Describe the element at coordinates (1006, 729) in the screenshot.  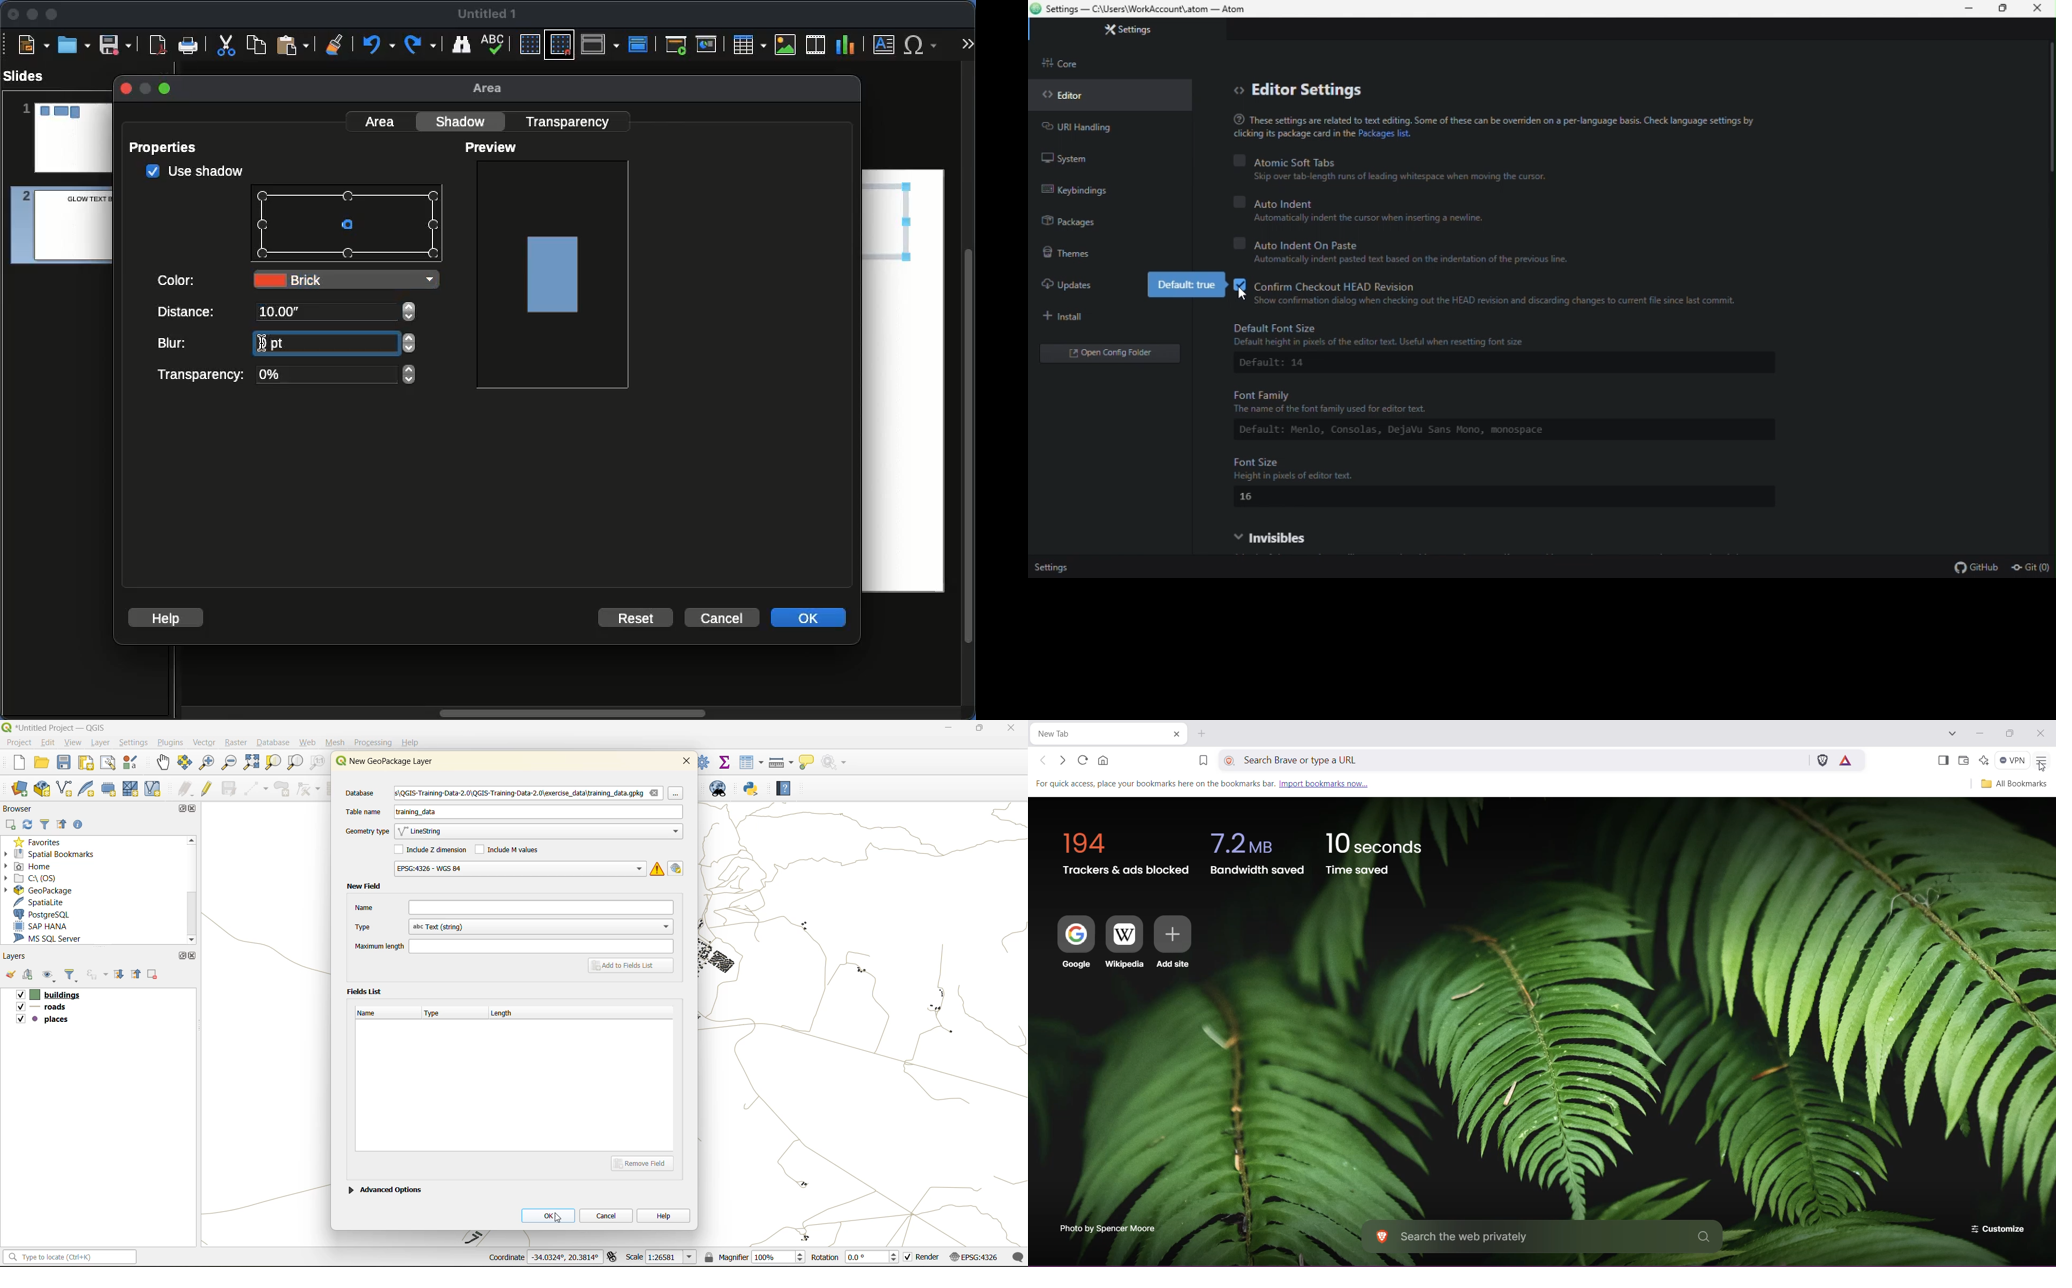
I see `close` at that location.